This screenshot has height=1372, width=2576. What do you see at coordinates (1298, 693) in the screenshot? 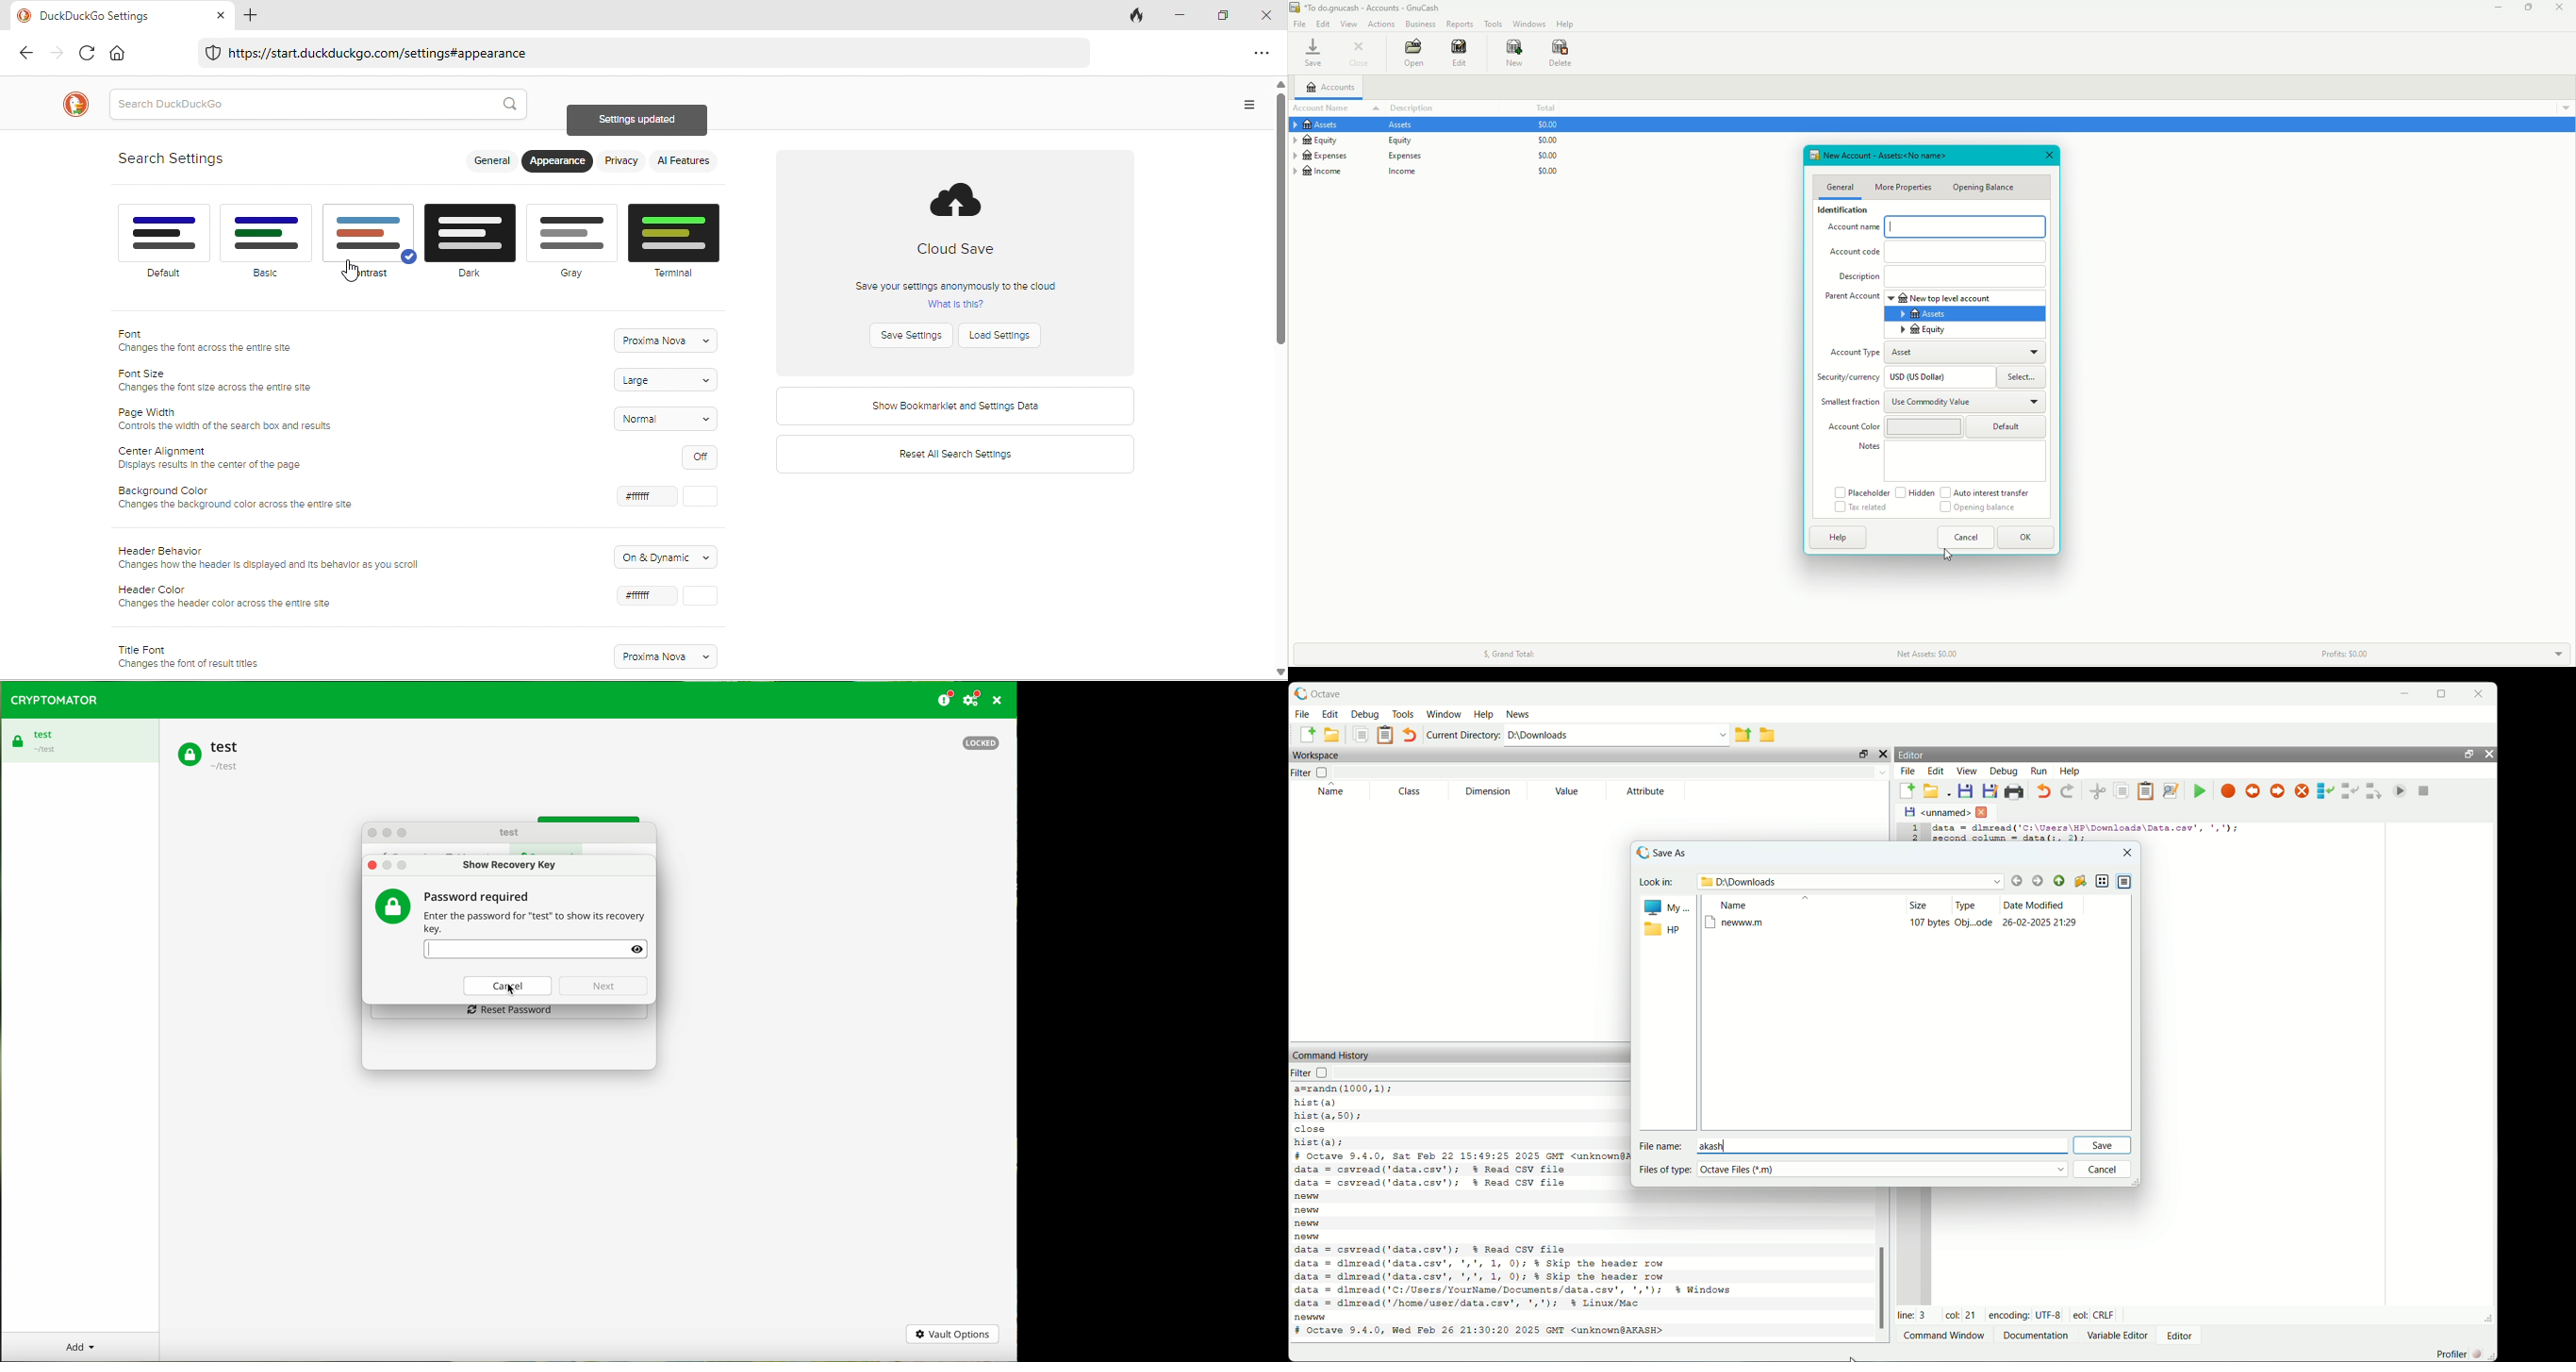
I see `logo` at bounding box center [1298, 693].